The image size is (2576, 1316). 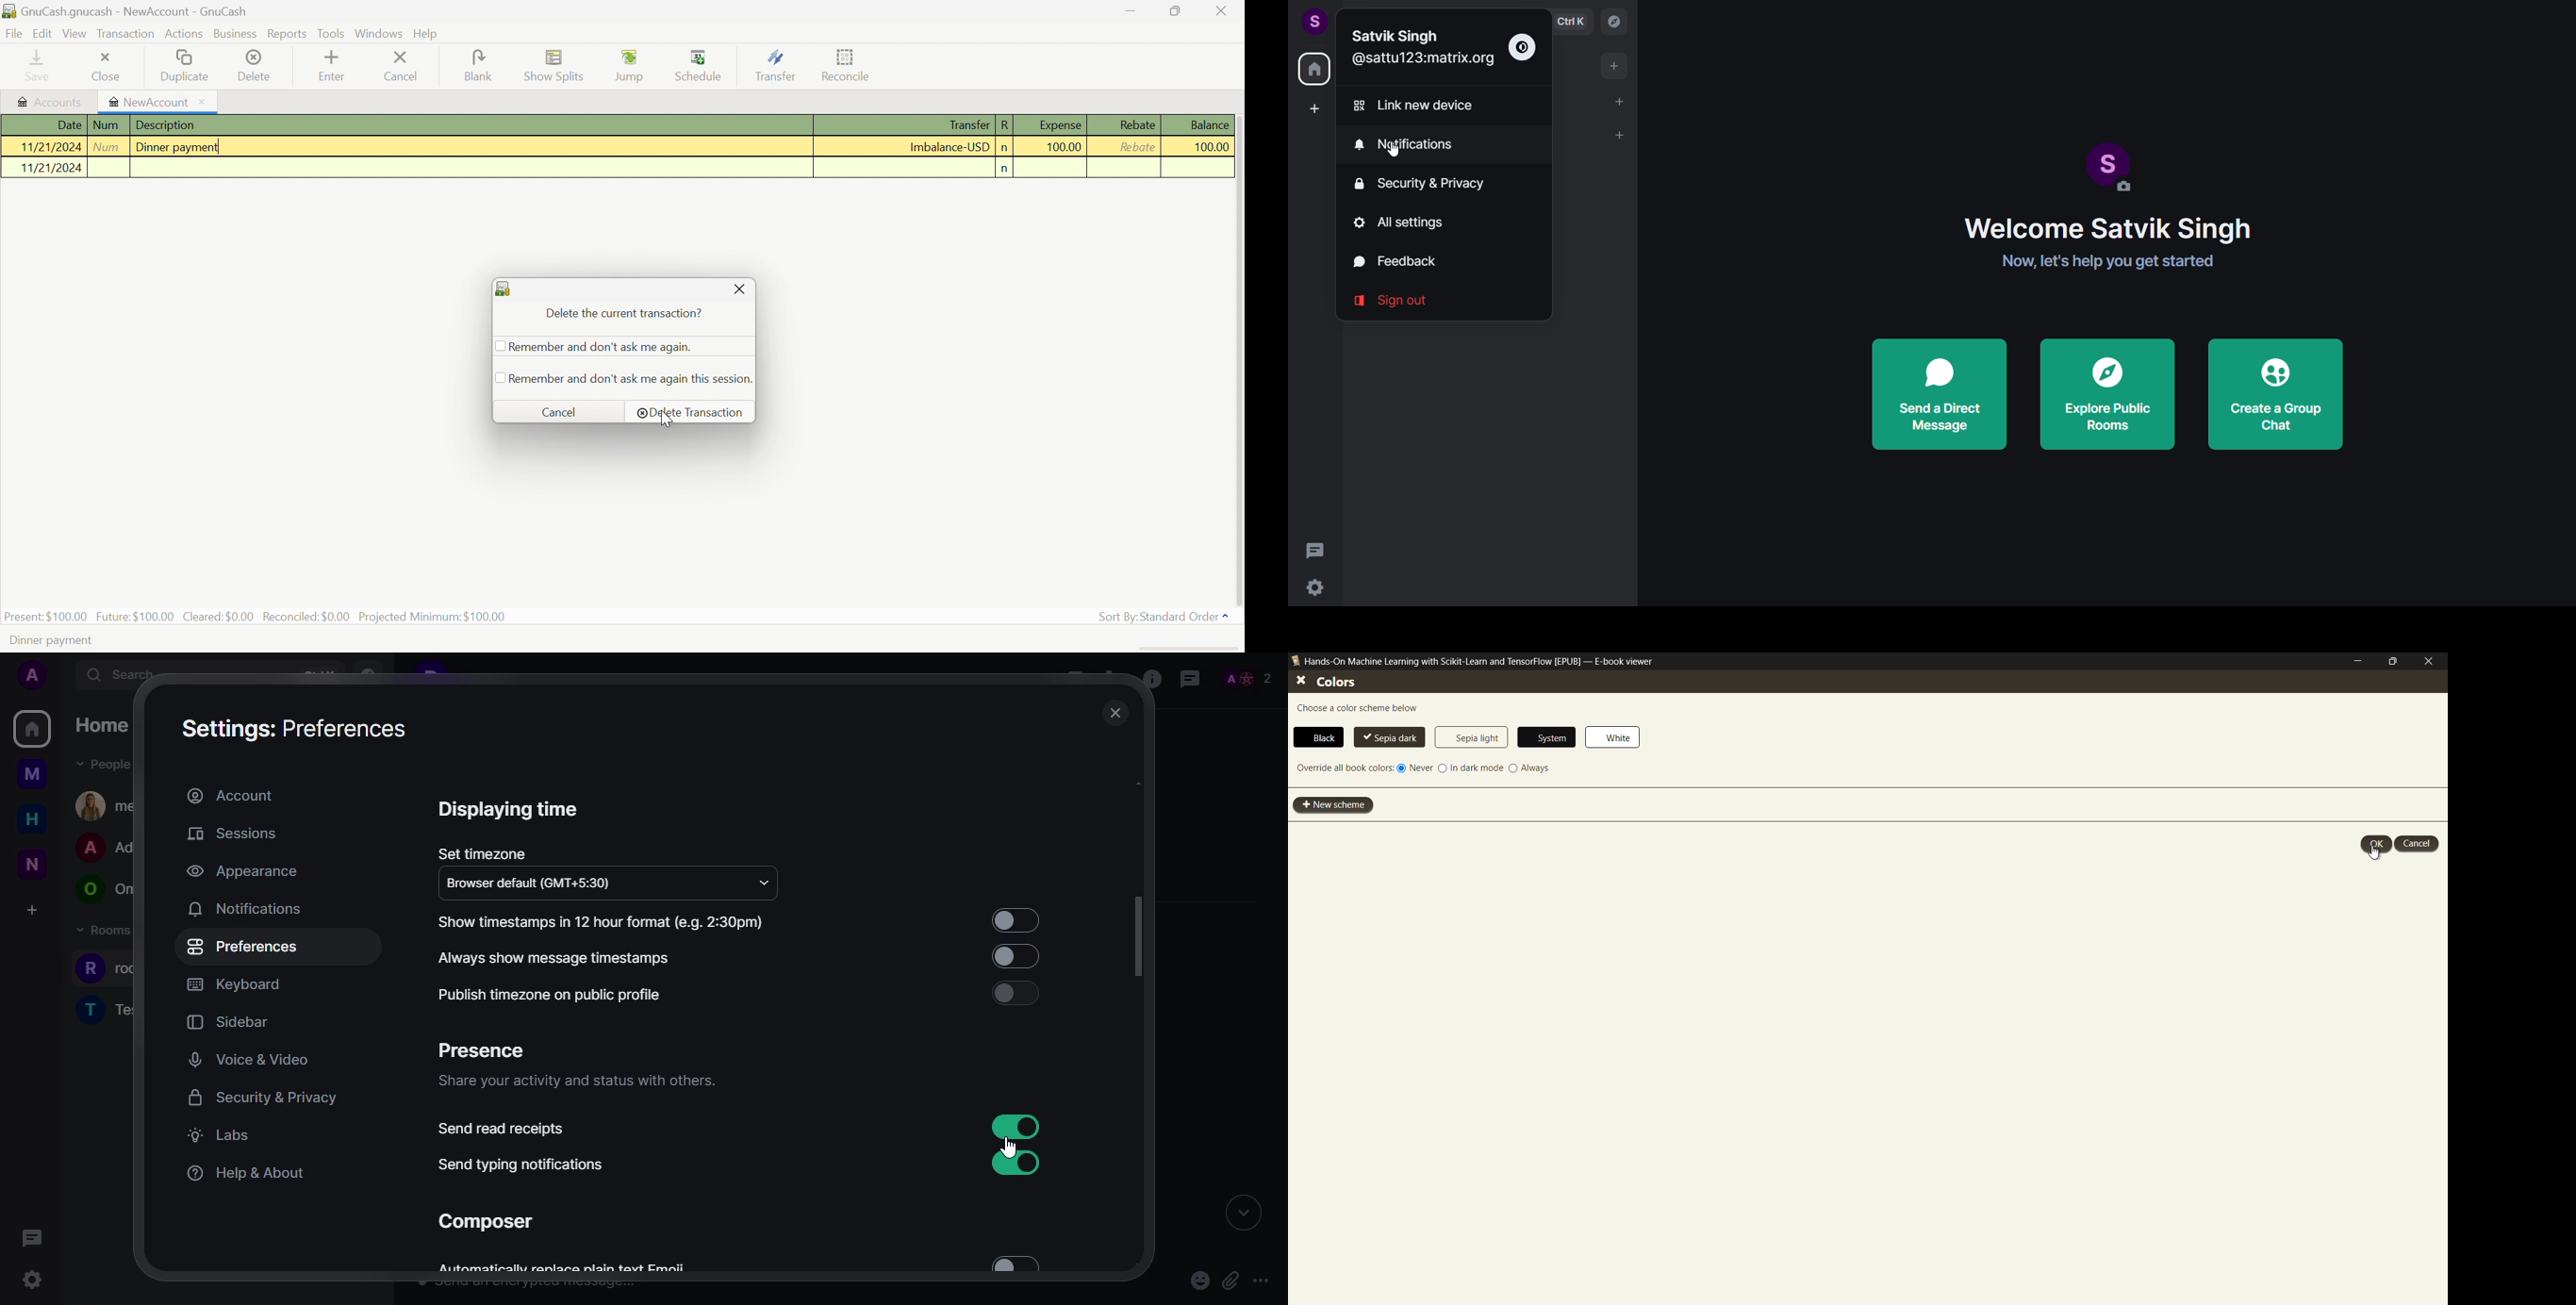 I want to click on Close, so click(x=1220, y=12).